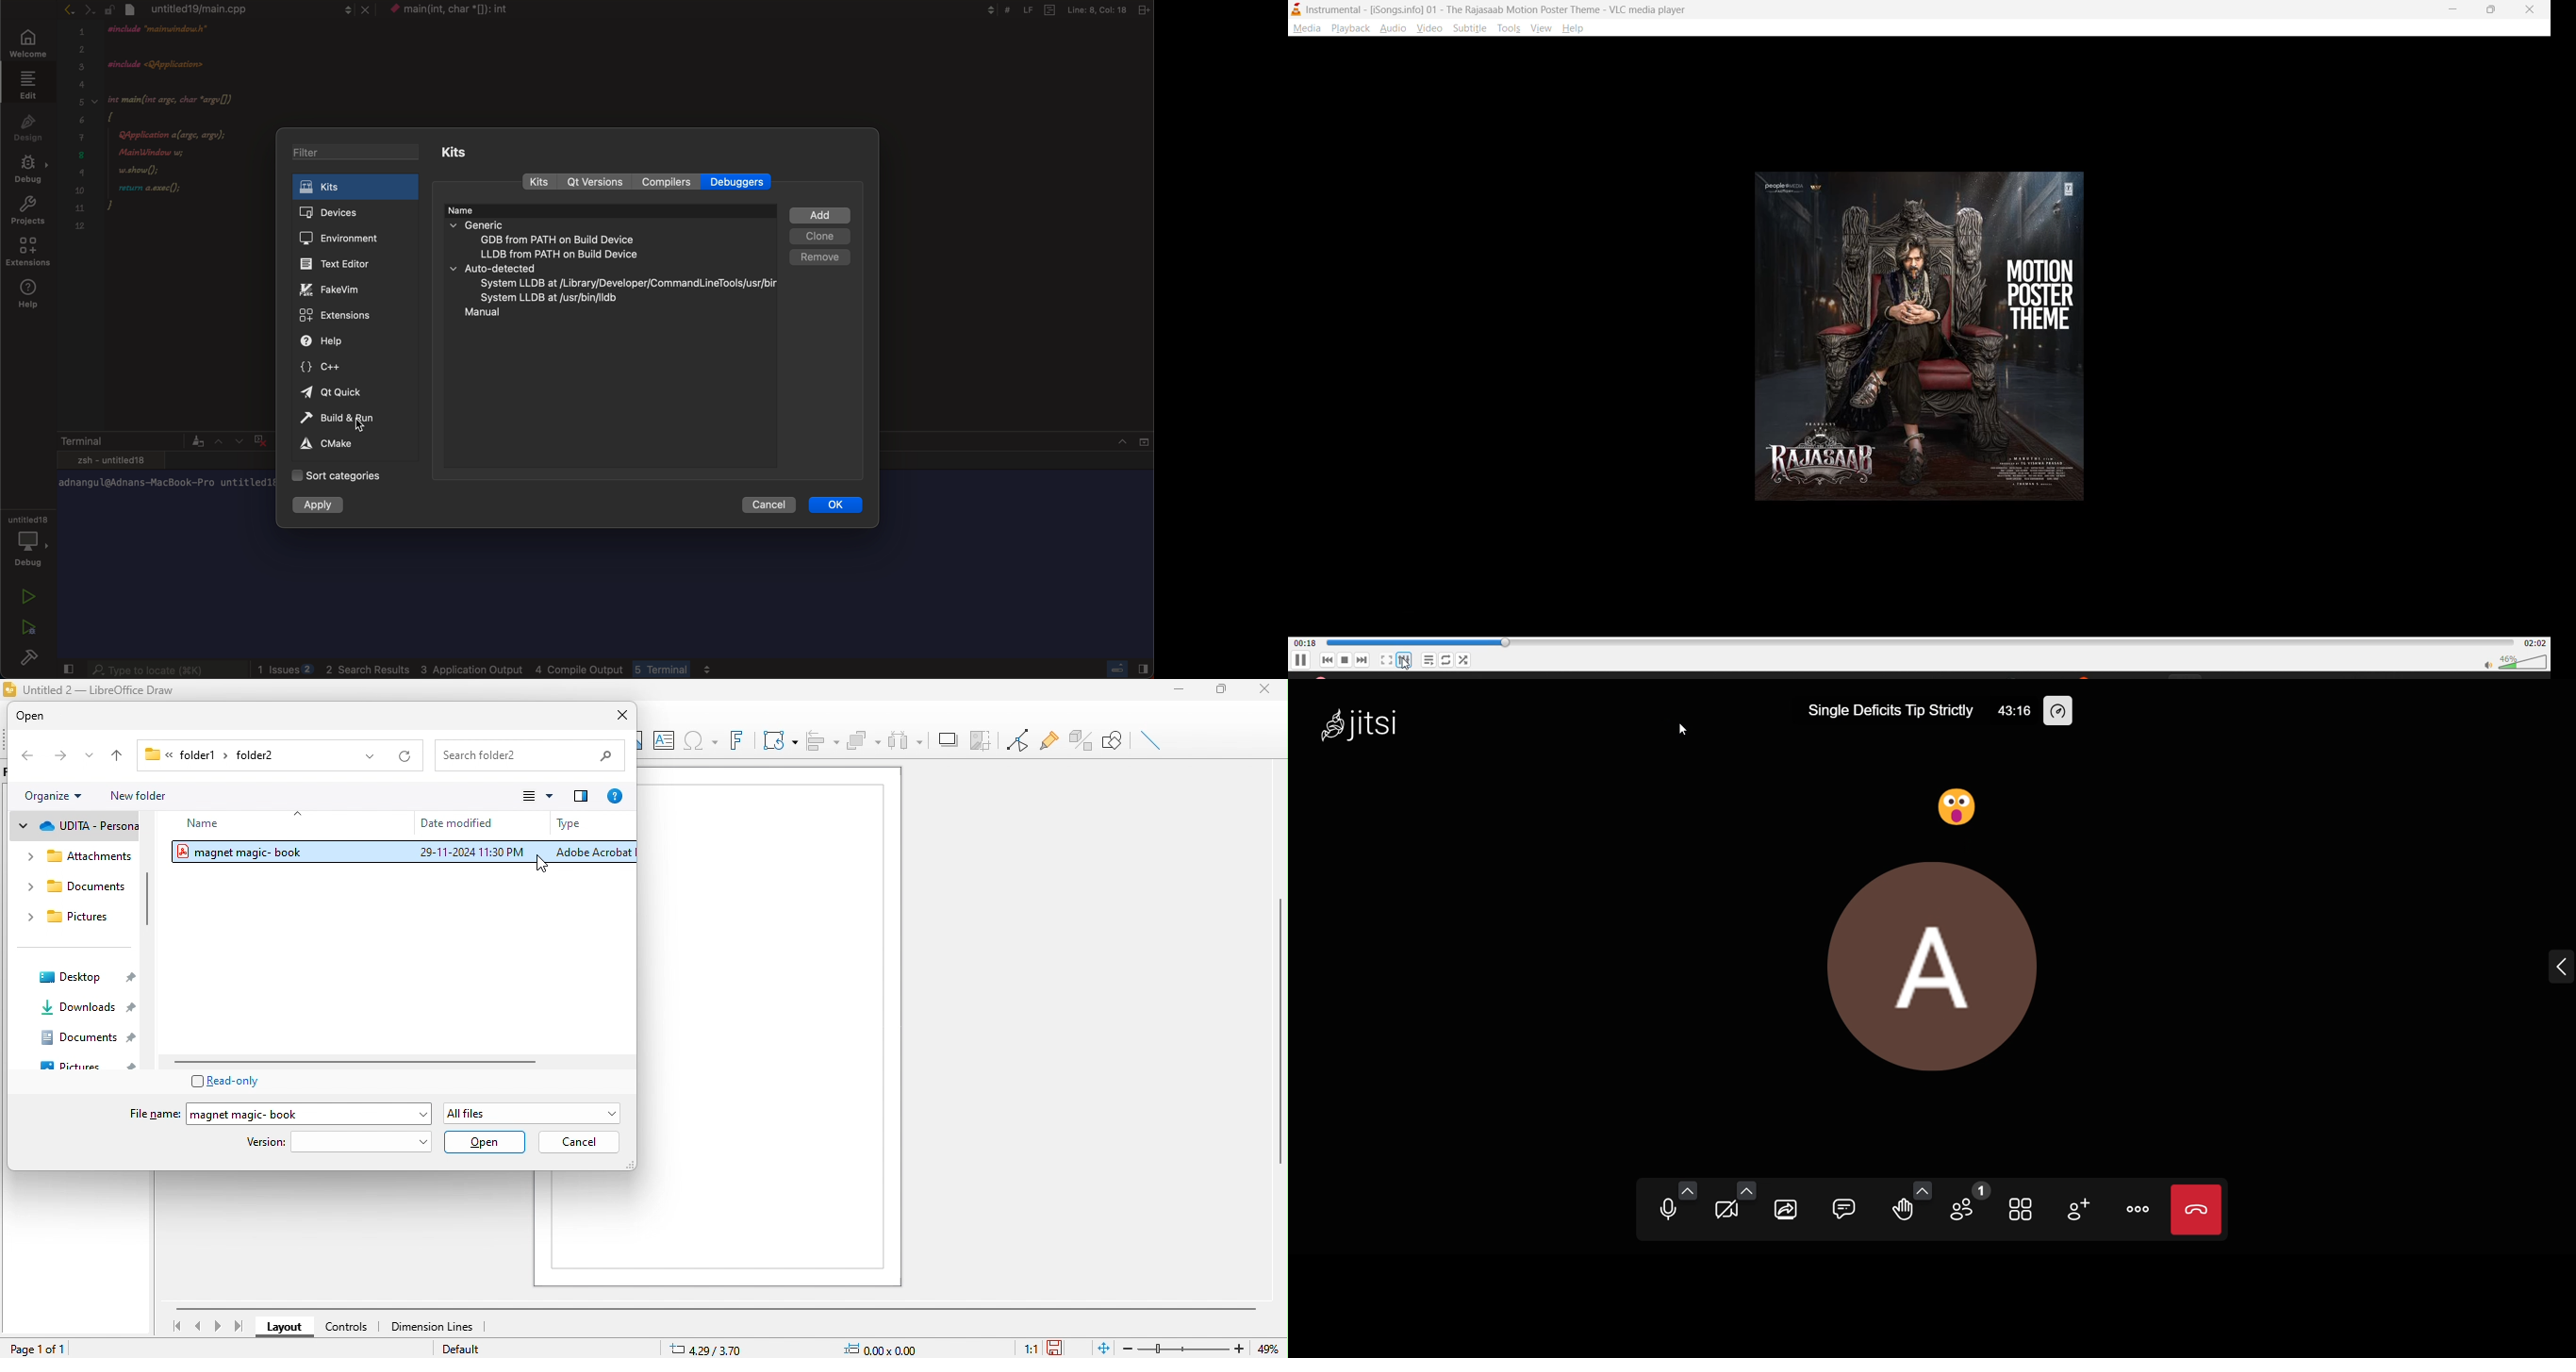 This screenshot has width=2576, height=1372. Describe the element at coordinates (187, 755) in the screenshot. I see `folder 1` at that location.